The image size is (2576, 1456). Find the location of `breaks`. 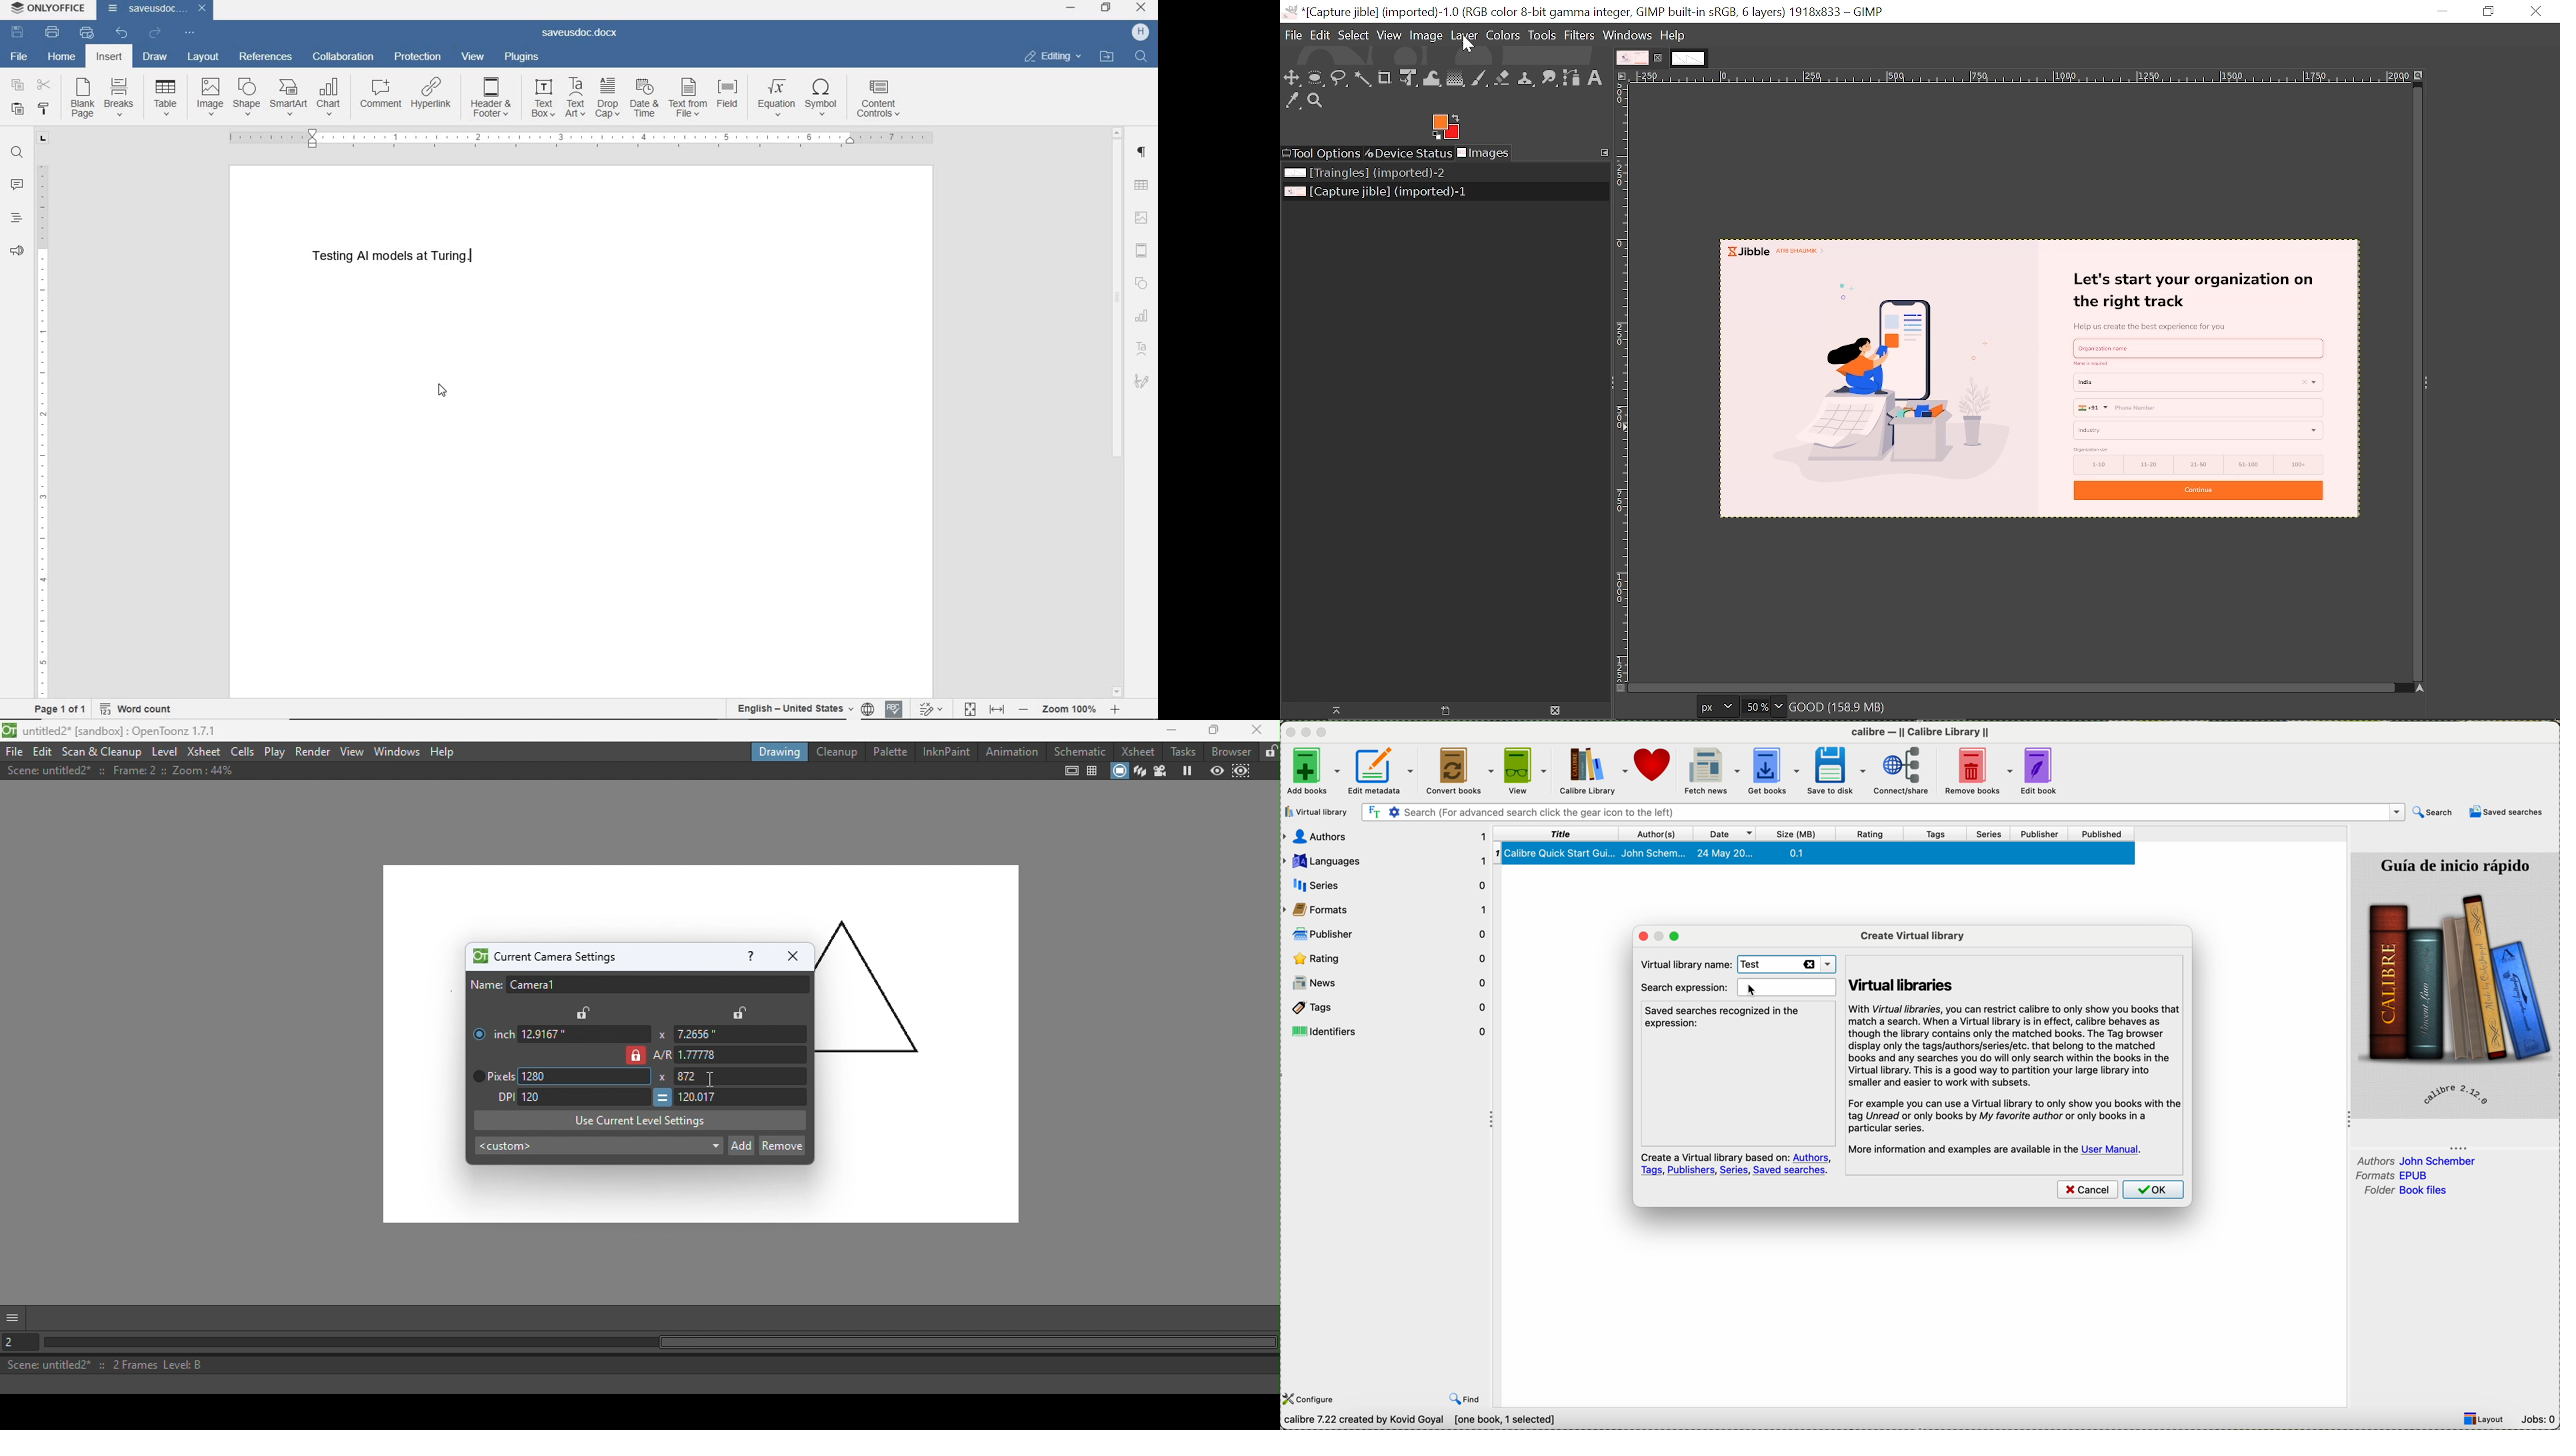

breaks is located at coordinates (119, 100).